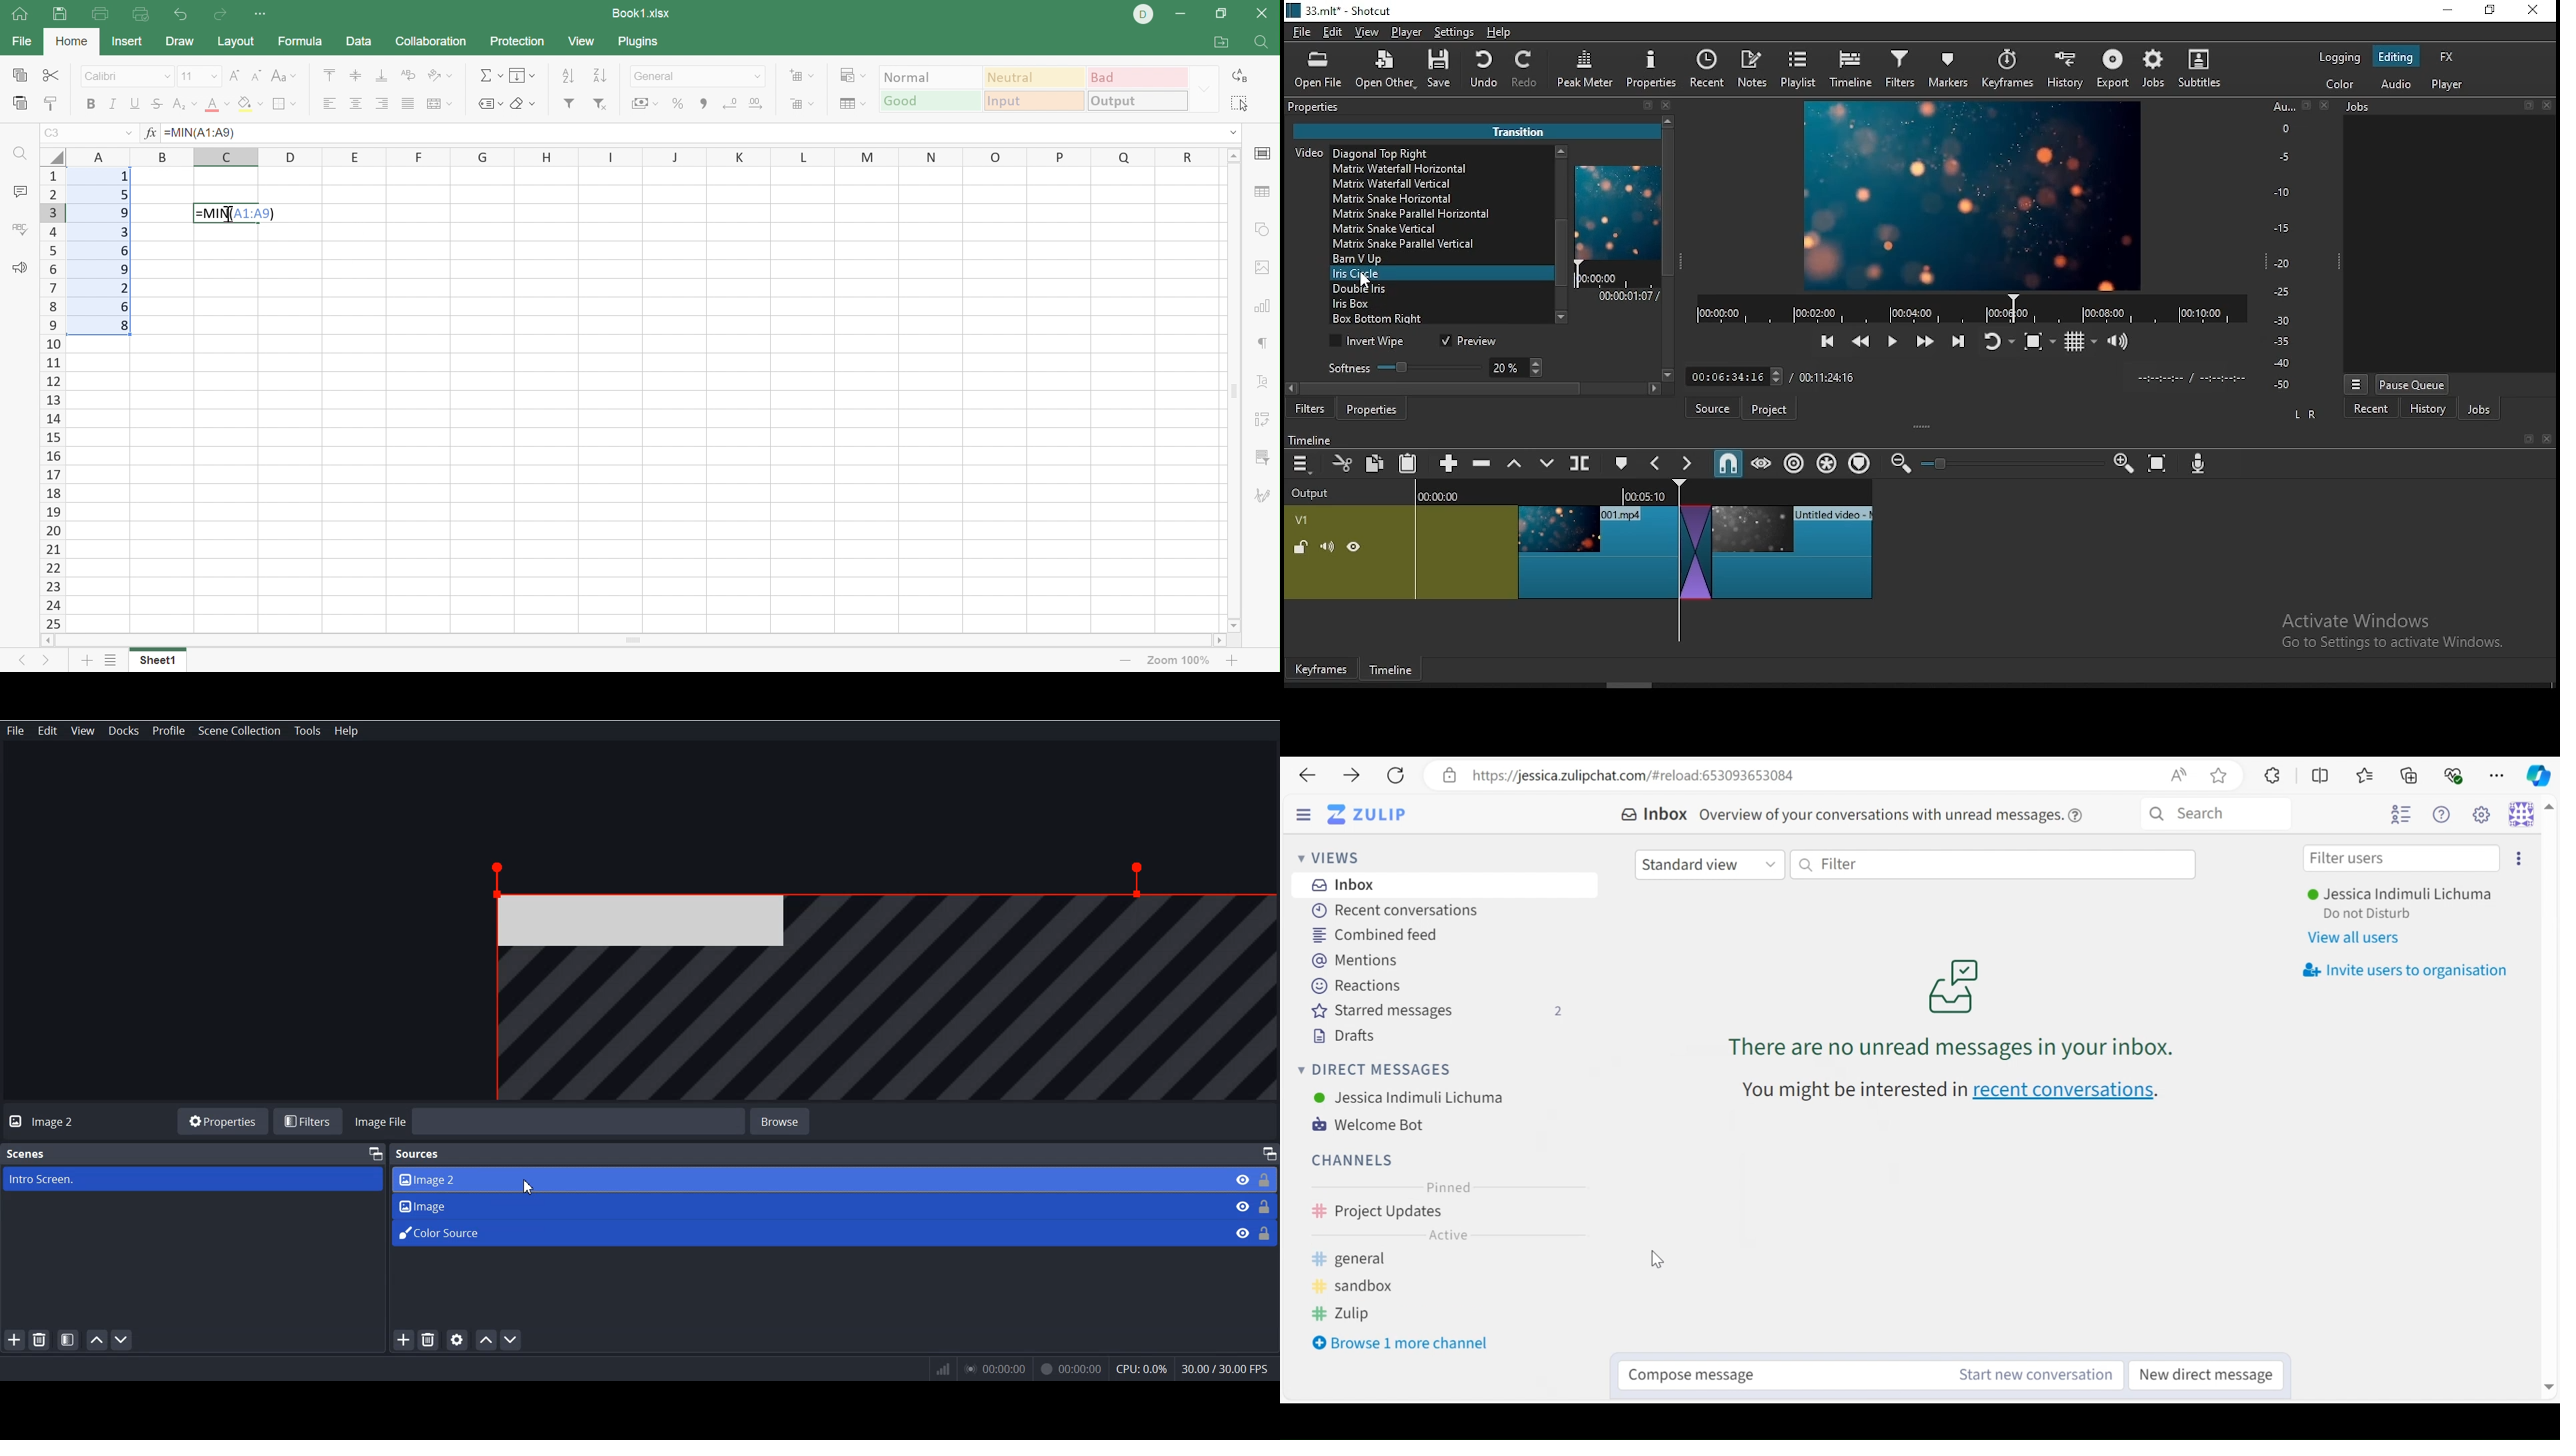 This screenshot has height=1456, width=2576. What do you see at coordinates (1241, 1206) in the screenshot?
I see `Eye` at bounding box center [1241, 1206].